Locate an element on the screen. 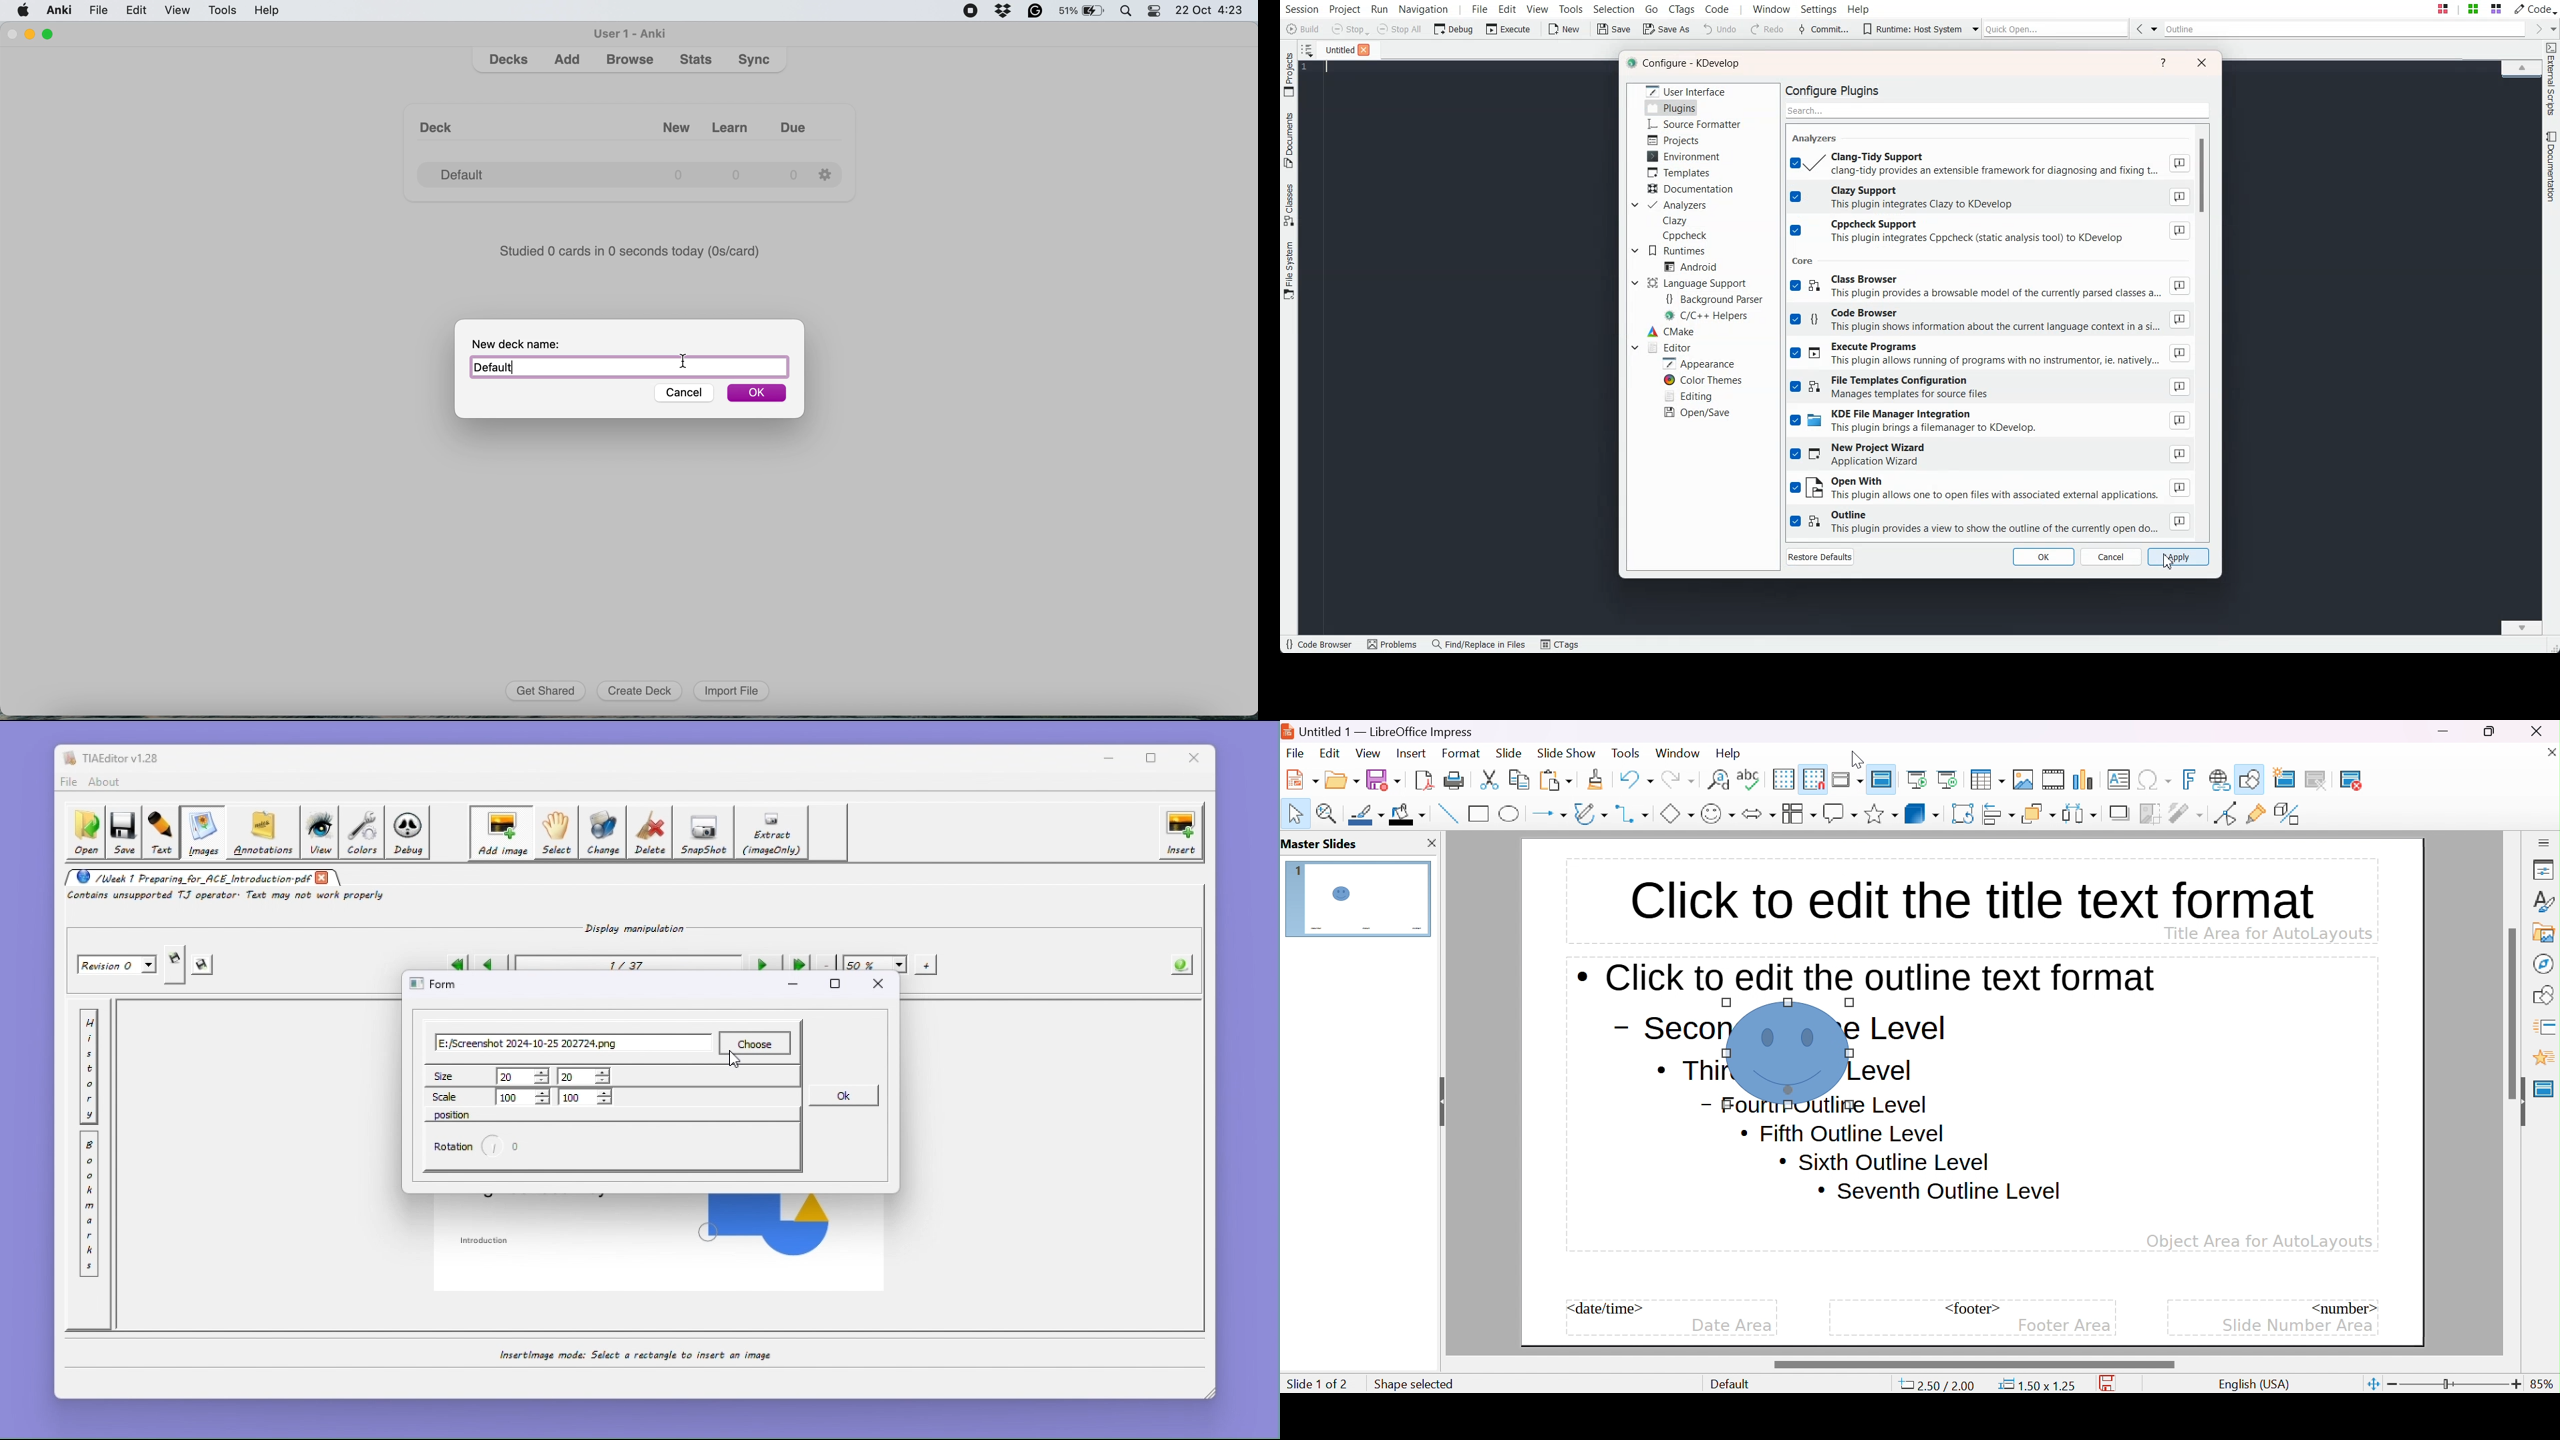 The height and width of the screenshot is (1456, 2576). insert chart is located at coordinates (2085, 779).